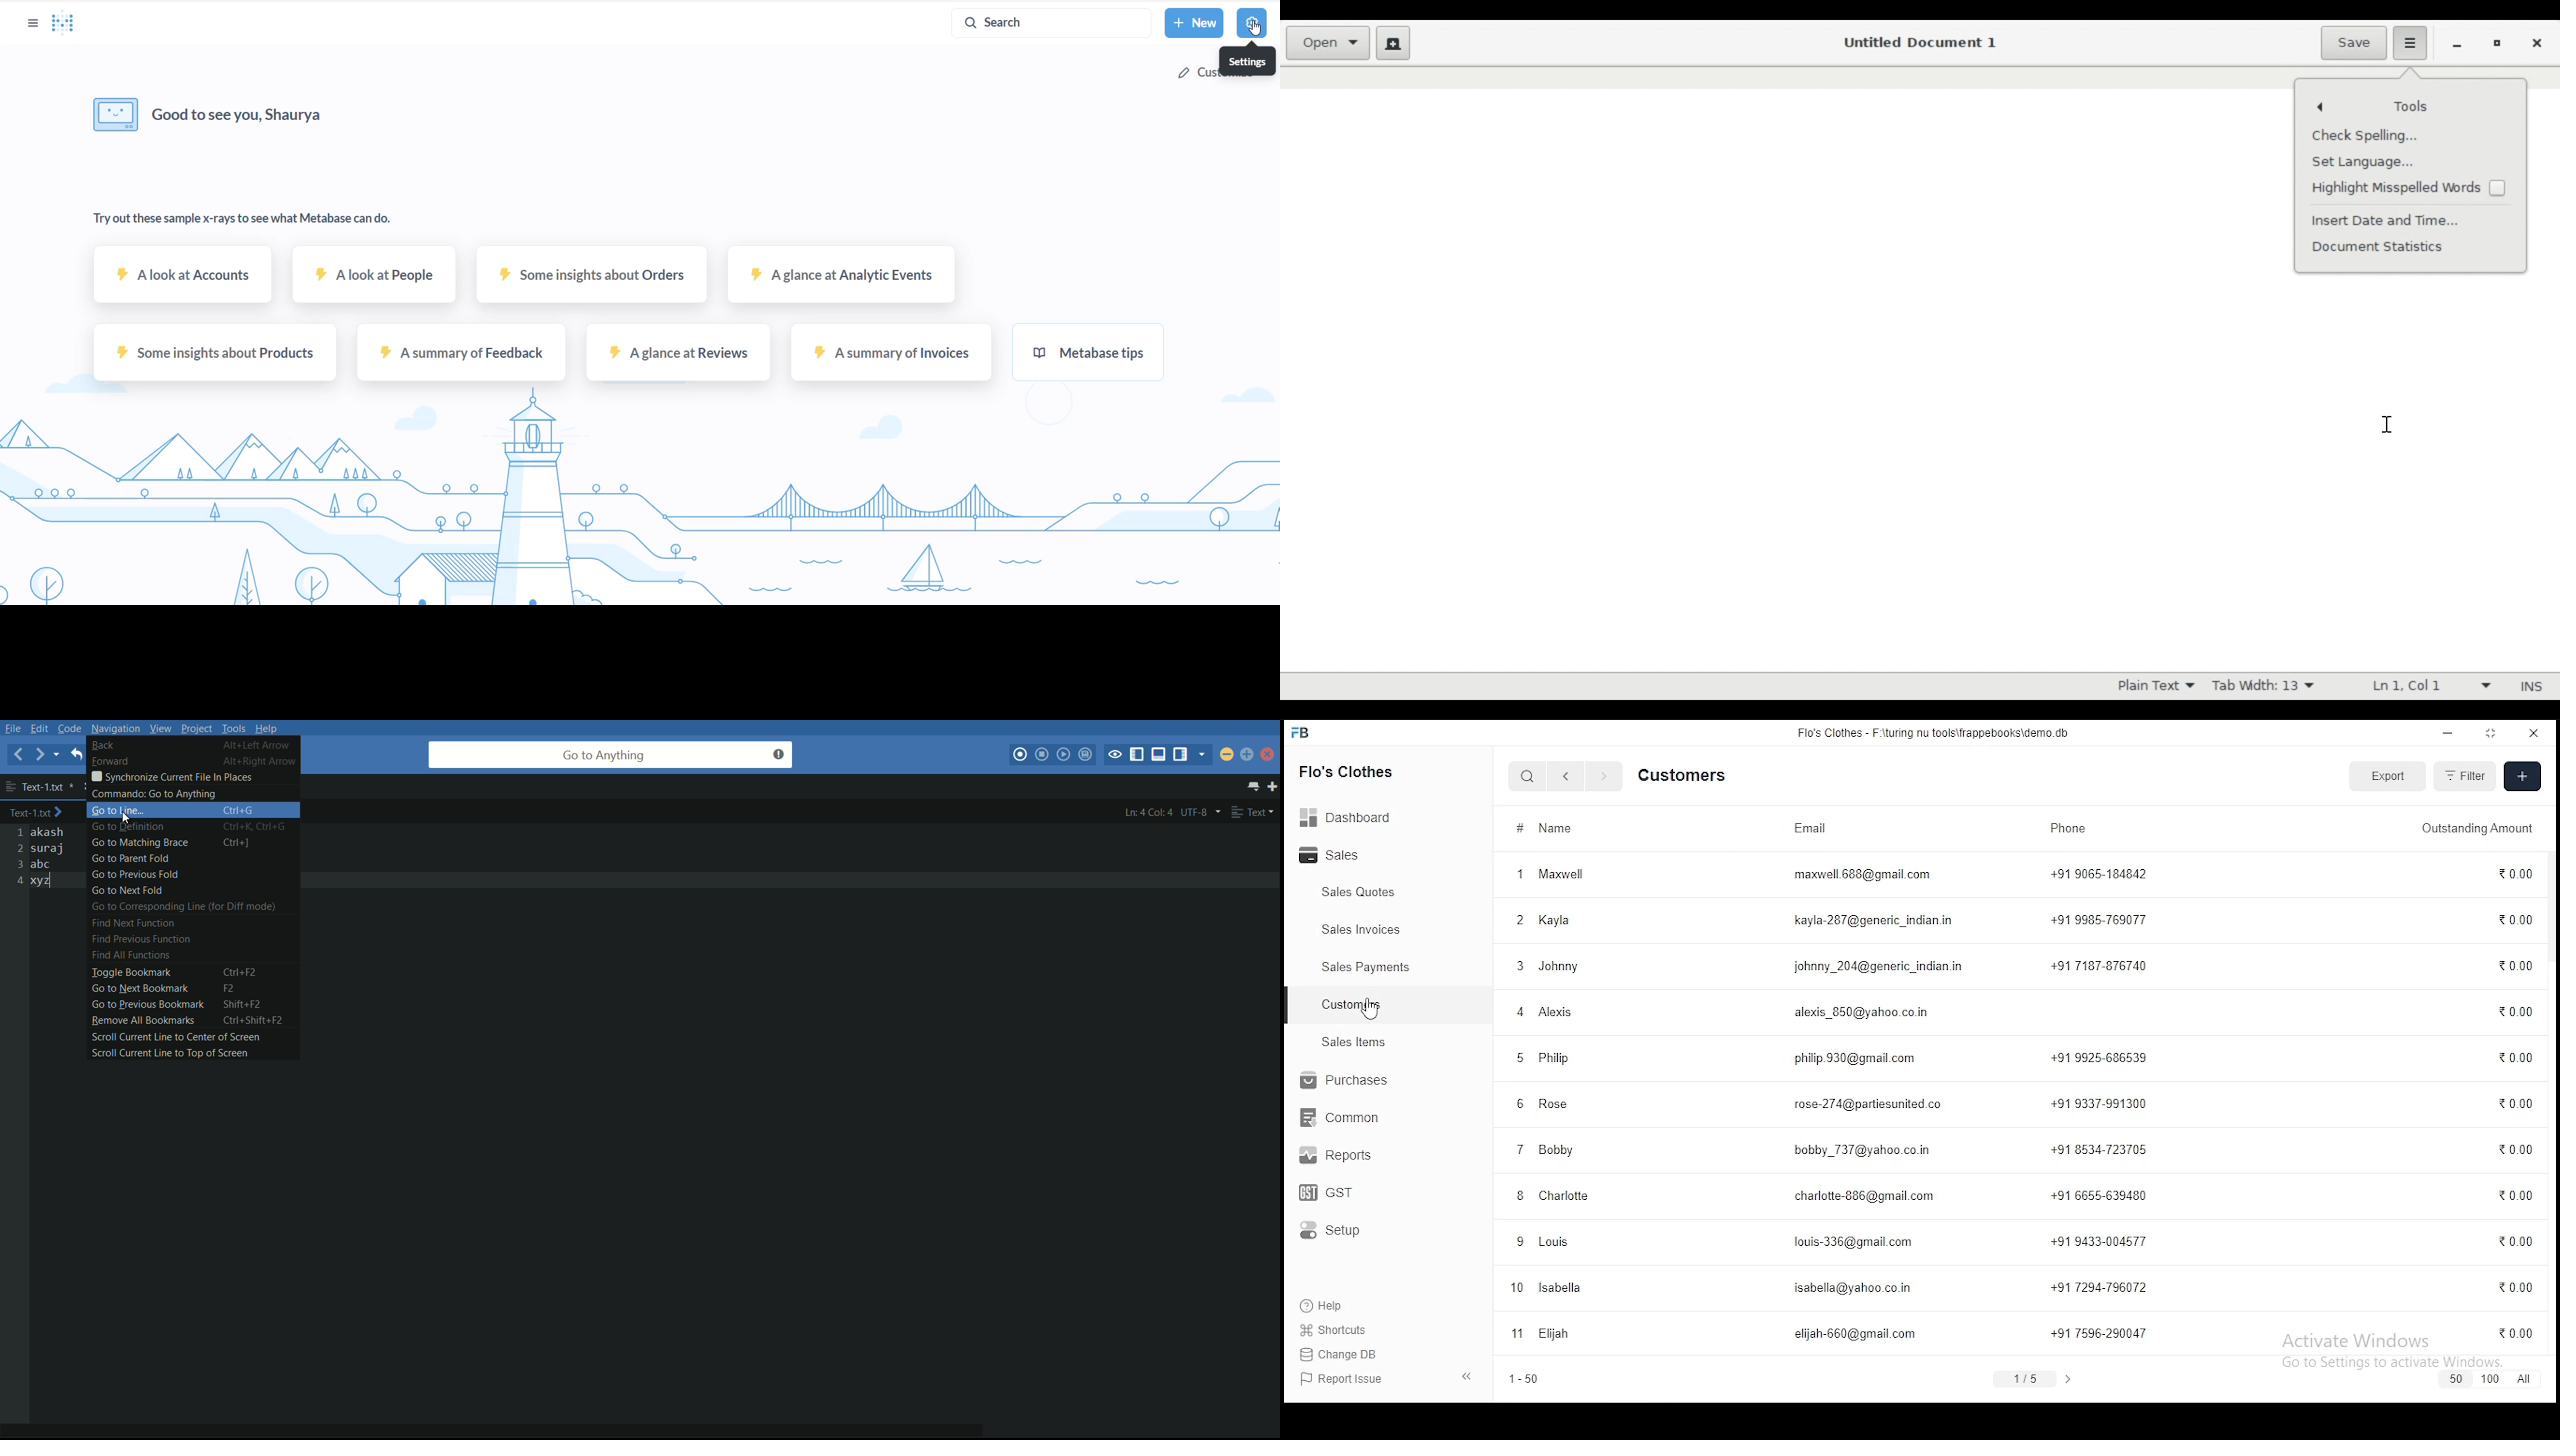  I want to click on 0.00, so click(2513, 1288).